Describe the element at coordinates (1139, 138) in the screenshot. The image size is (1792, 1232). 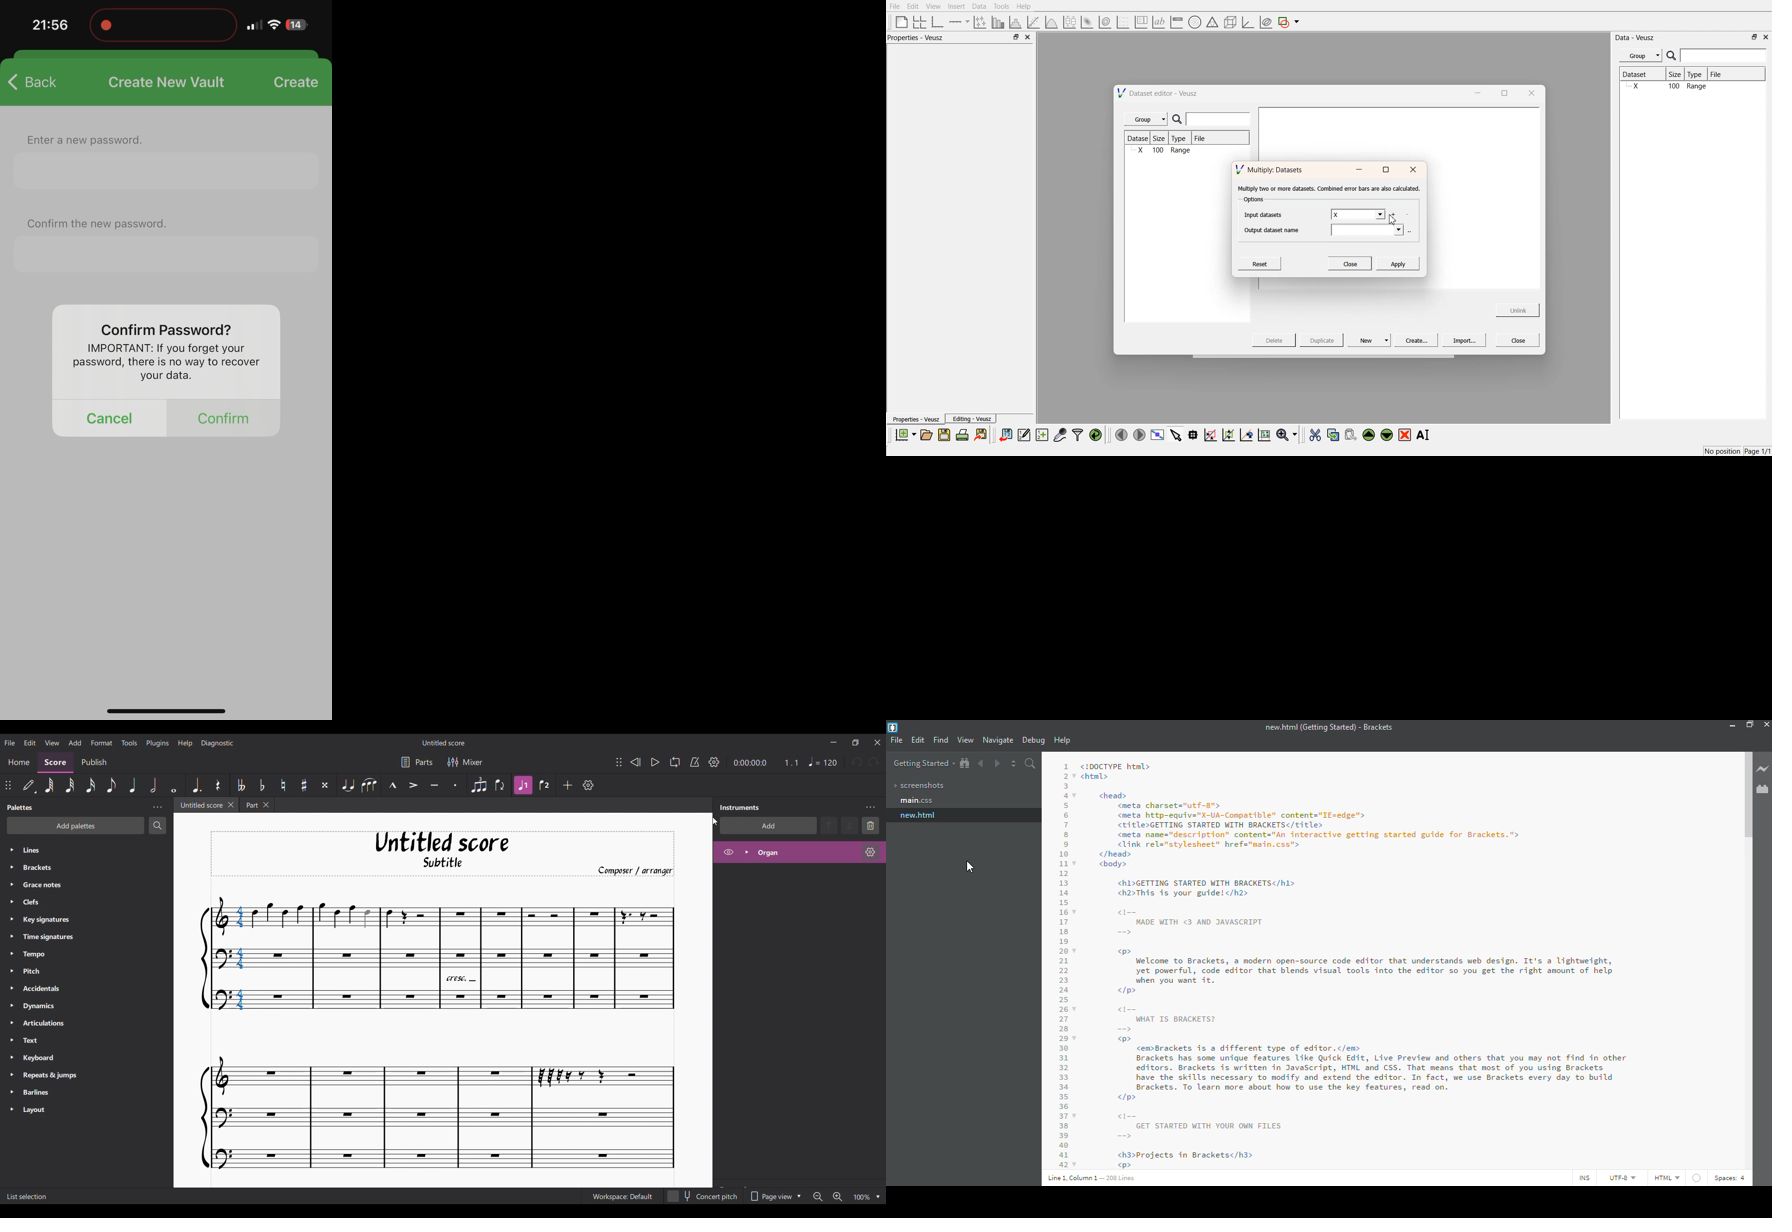
I see `Dataset` at that location.